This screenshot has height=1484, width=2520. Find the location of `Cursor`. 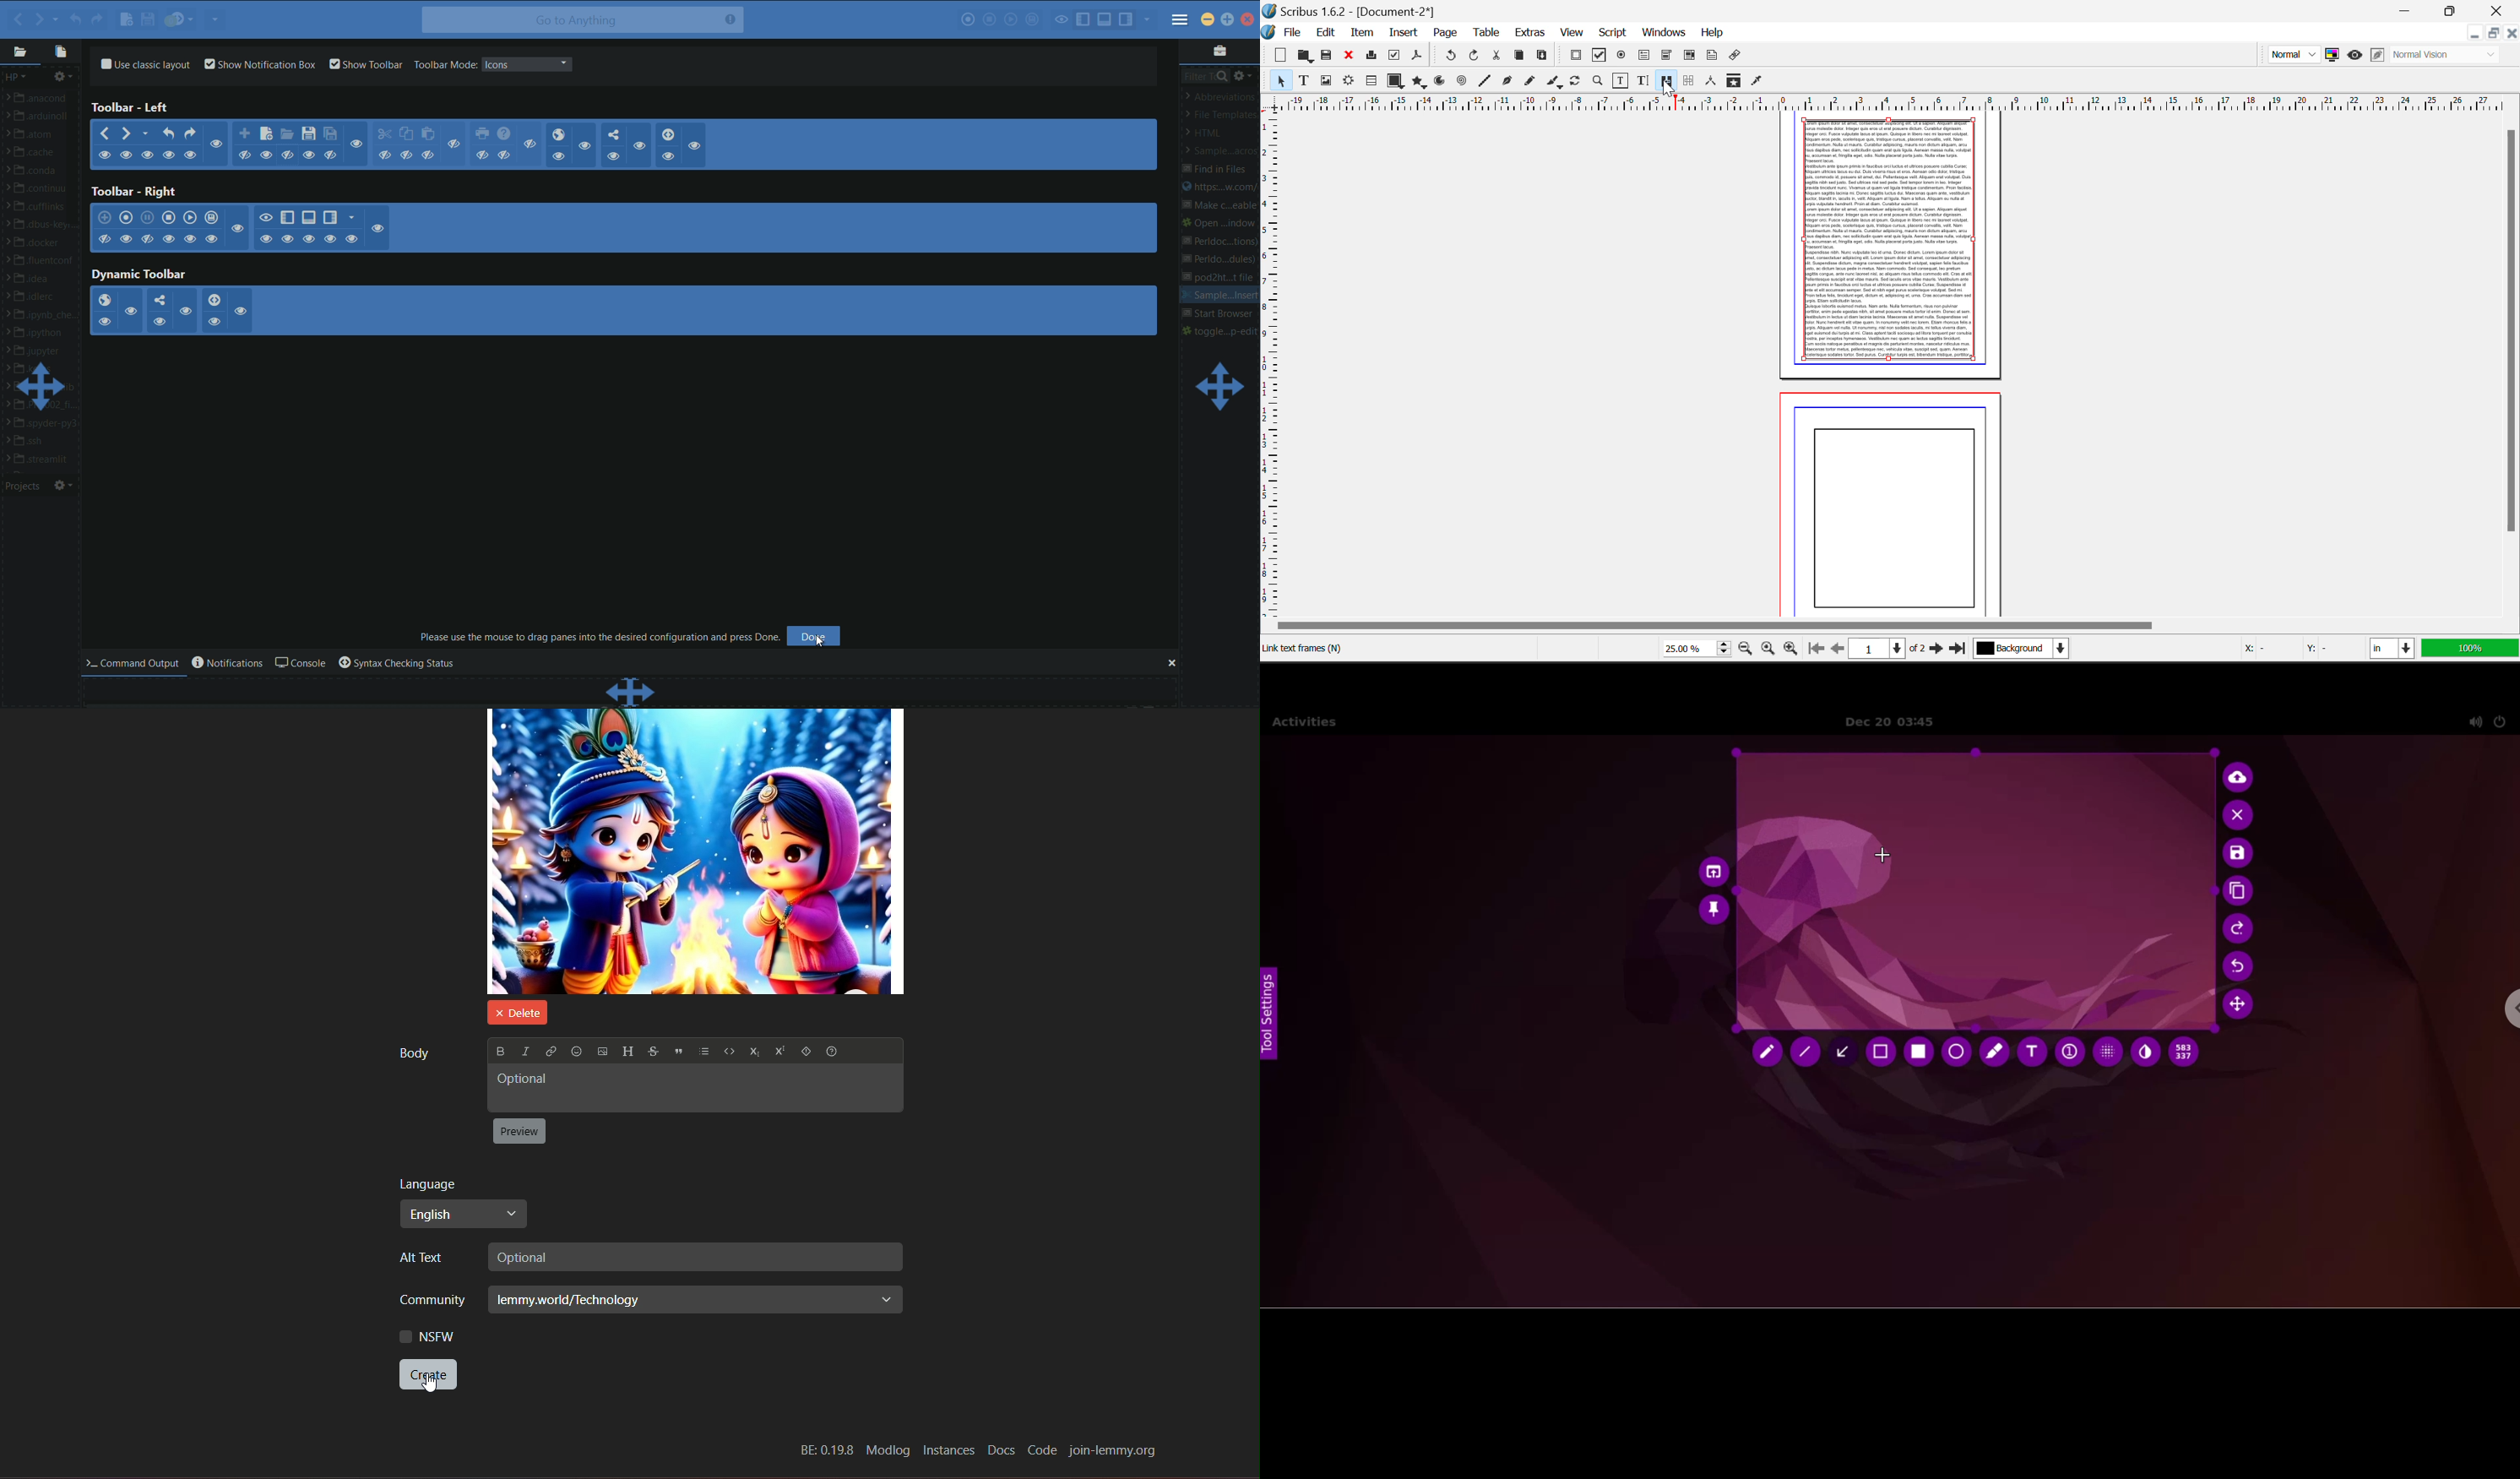

Cursor is located at coordinates (431, 1387).